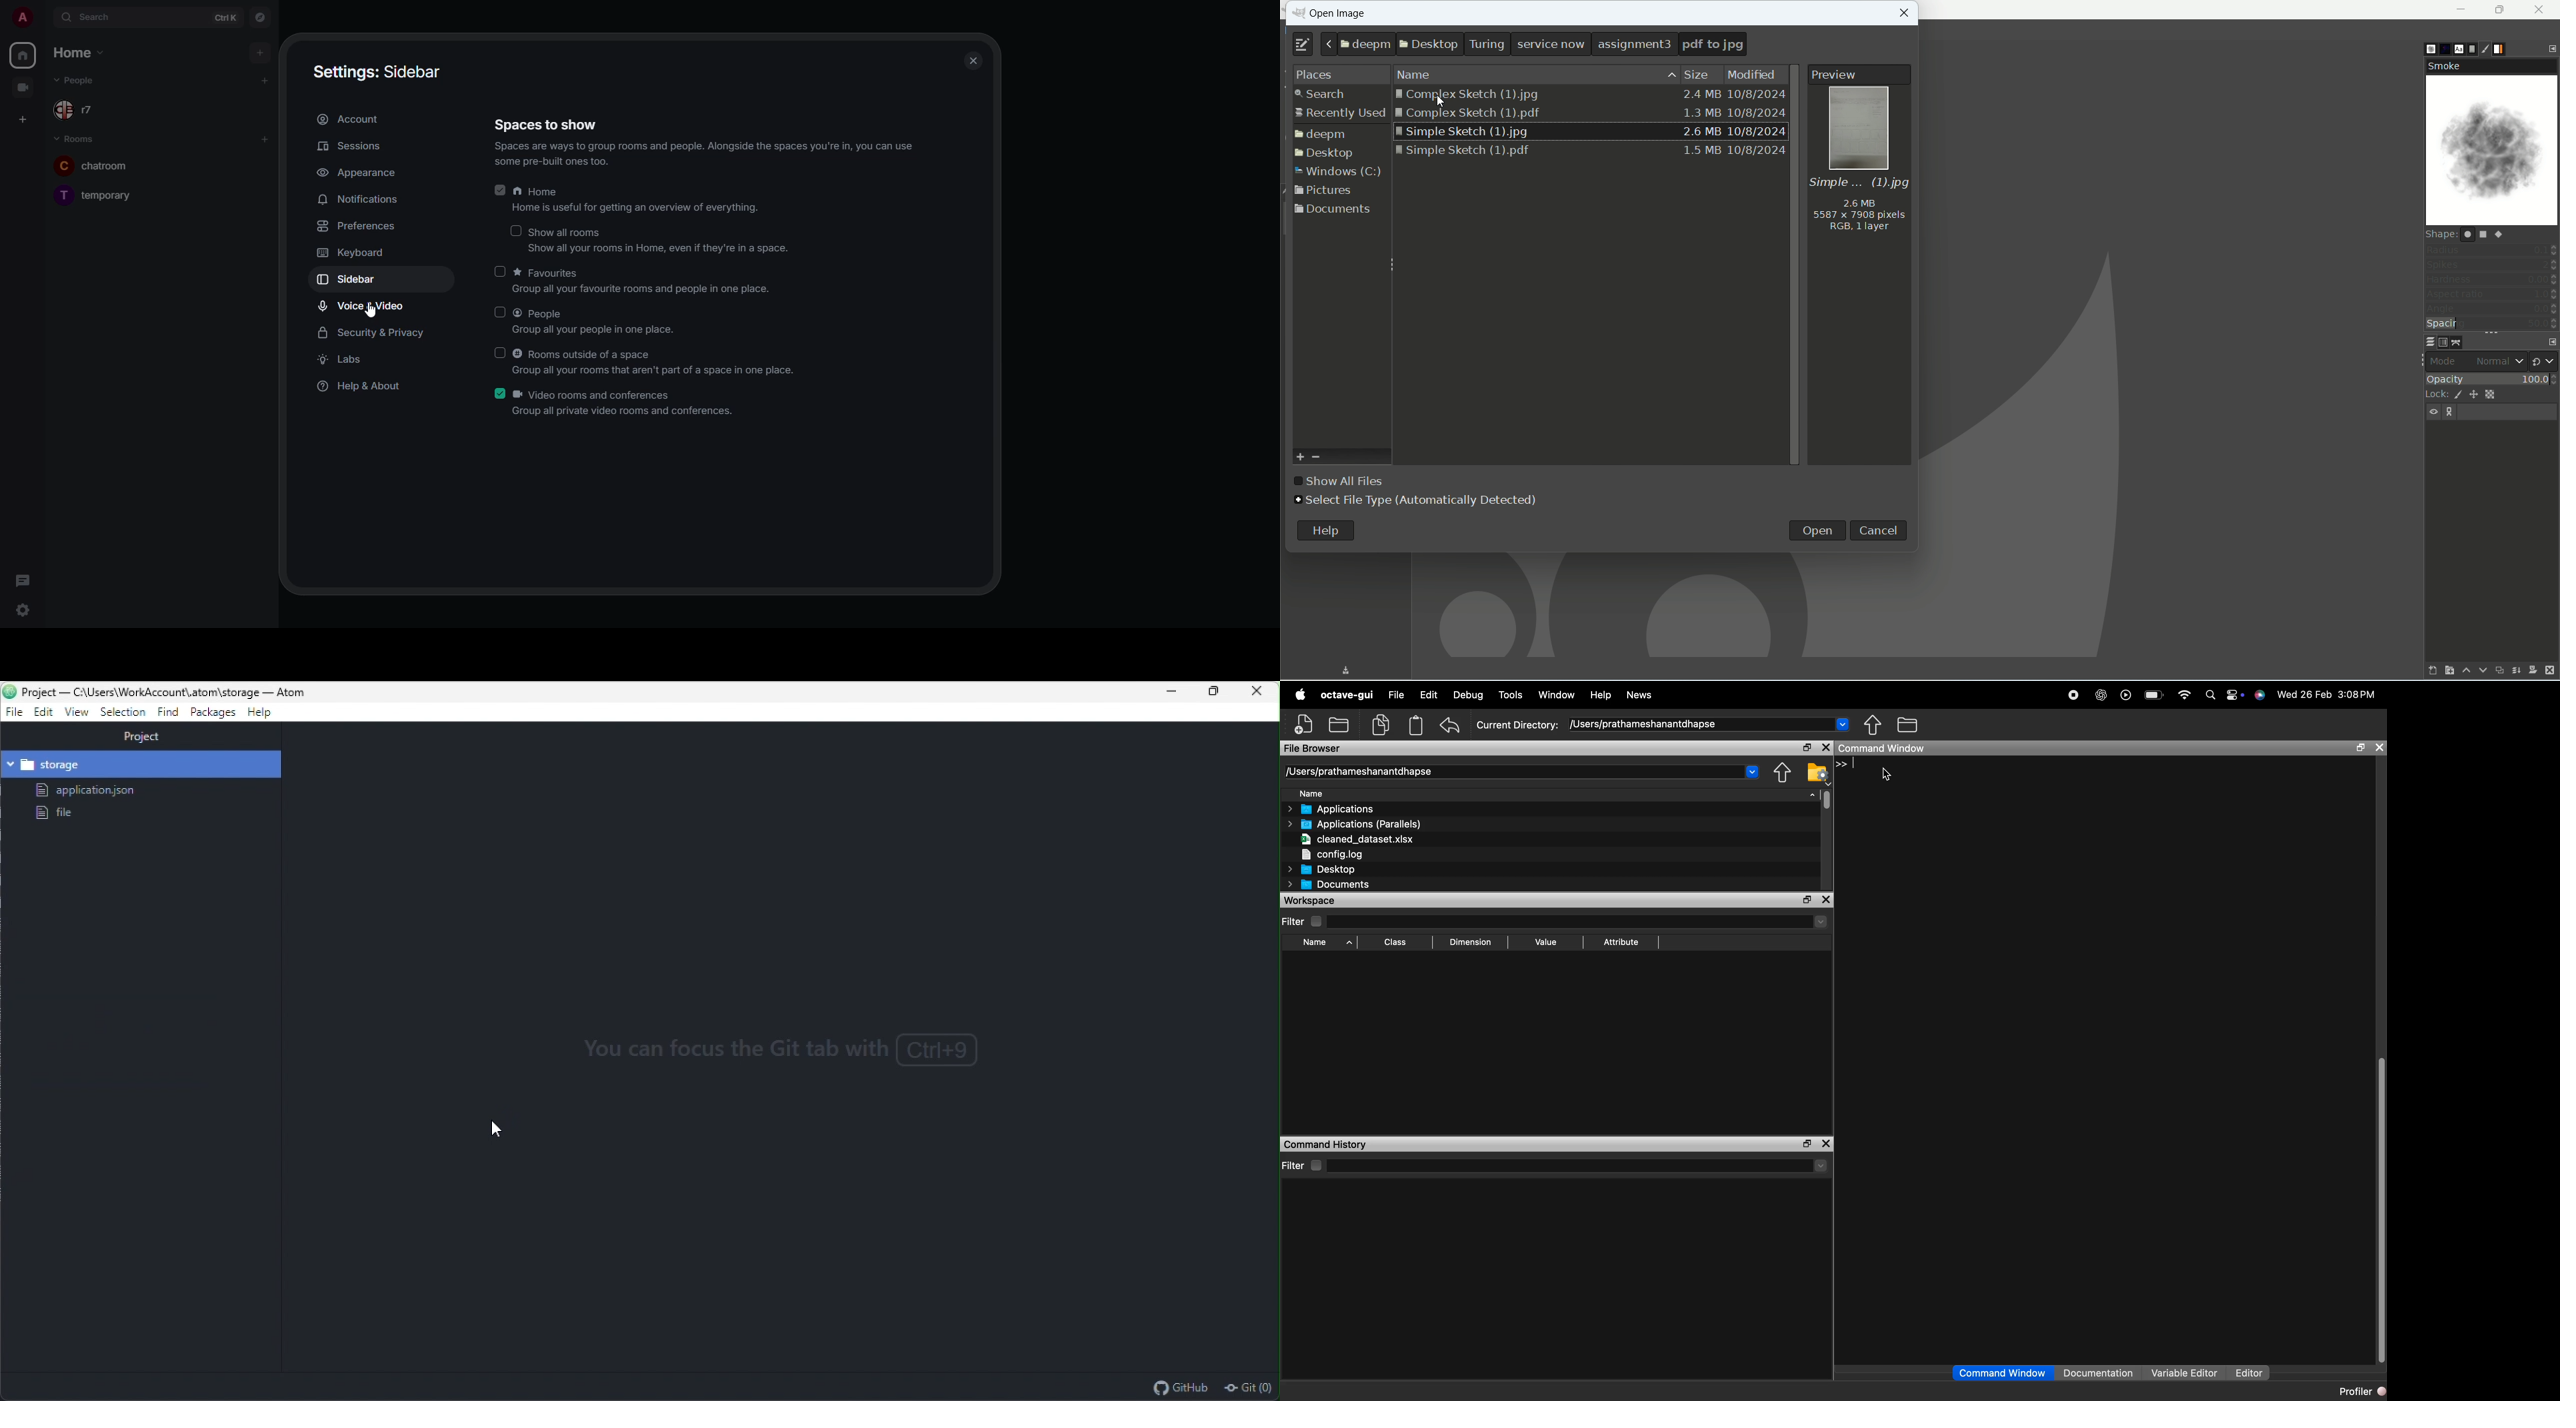  Describe the element at coordinates (1907, 725) in the screenshot. I see `One directory up` at that location.